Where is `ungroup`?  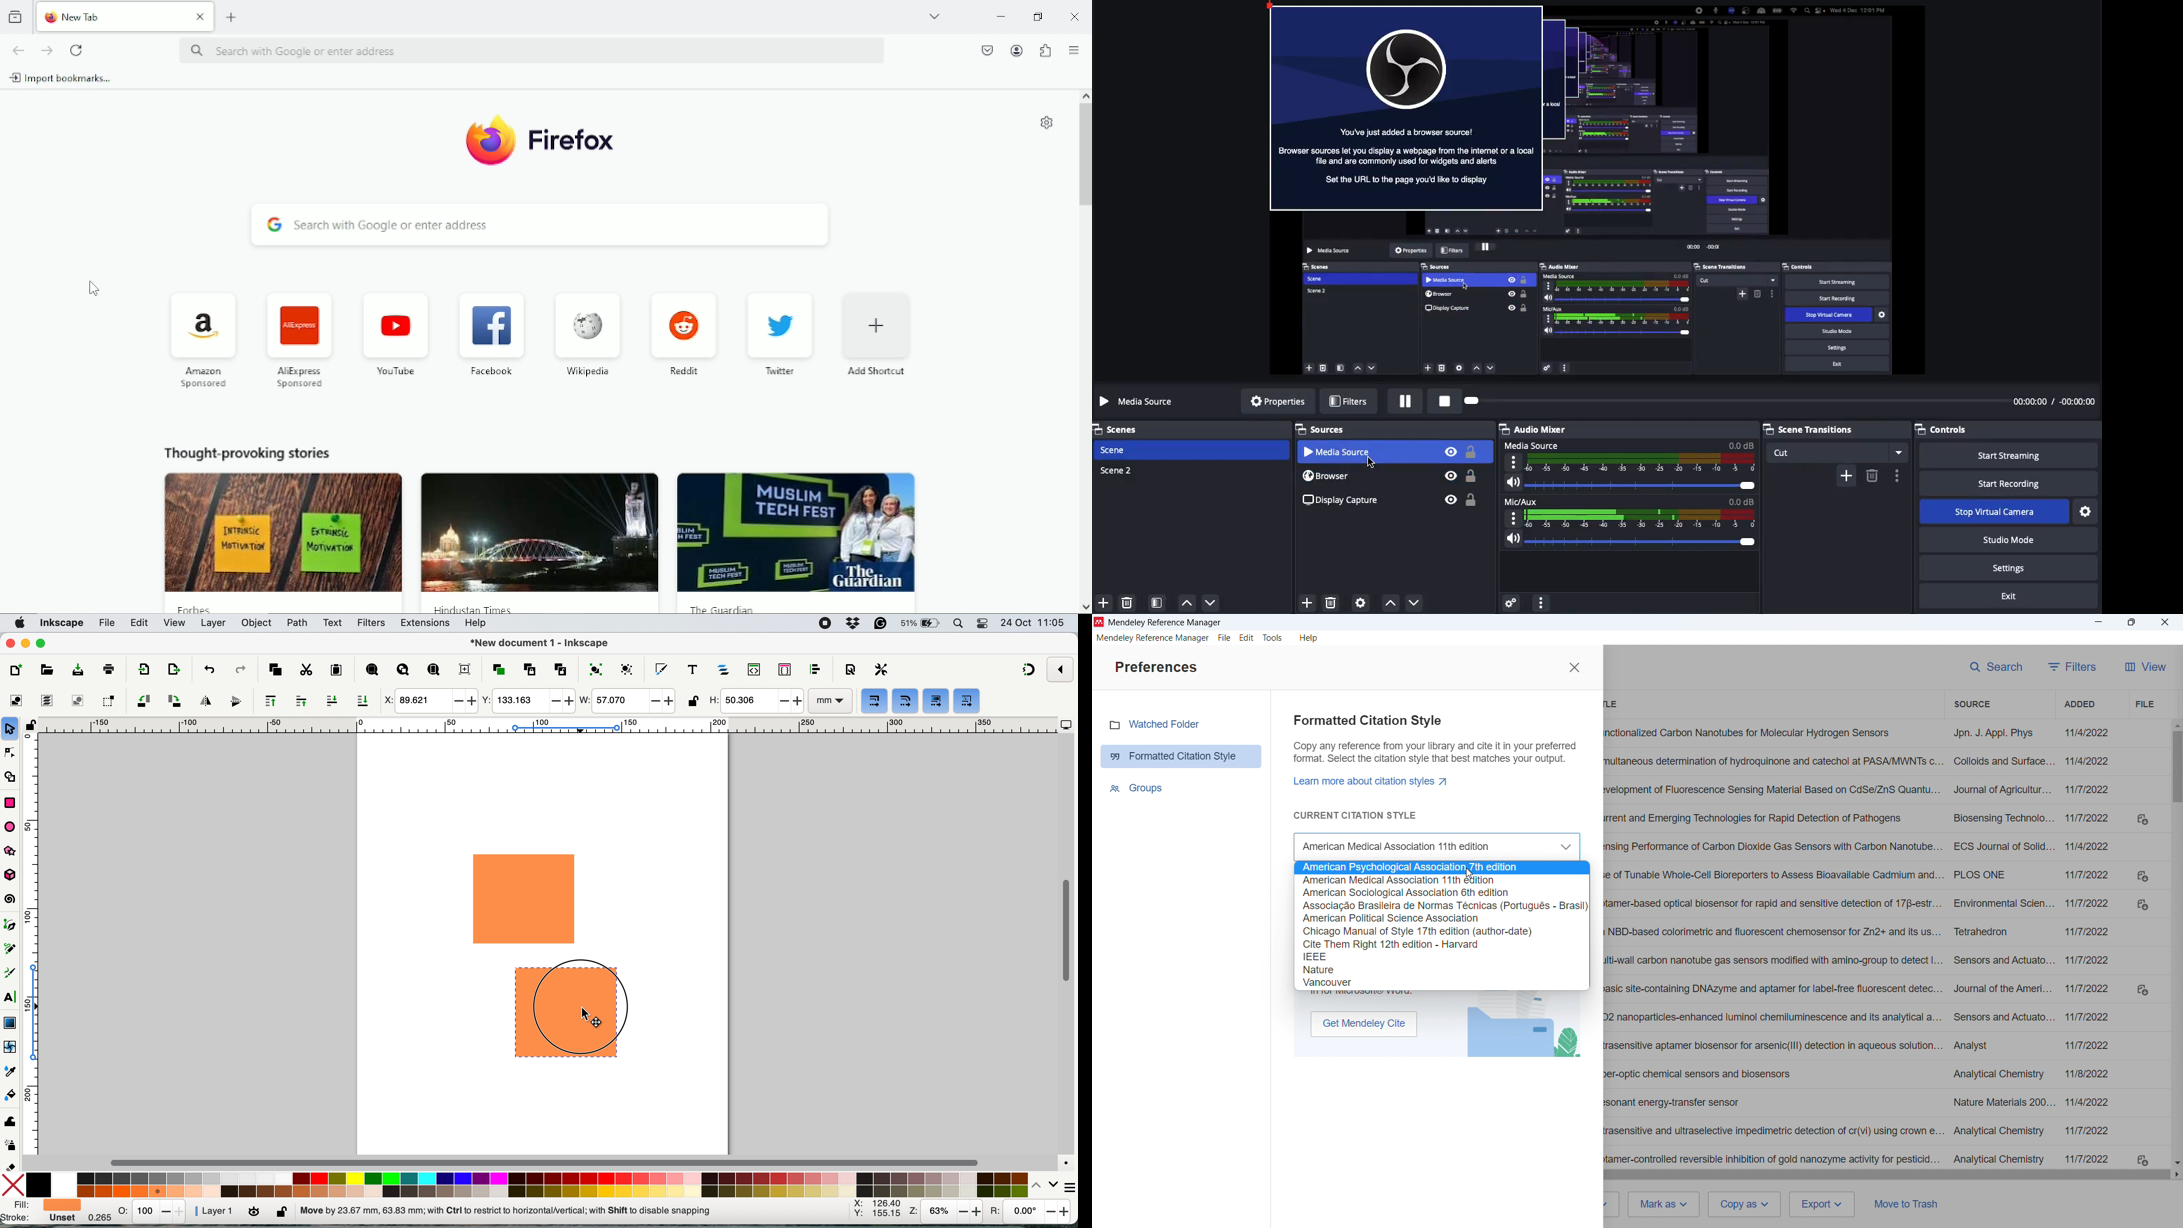 ungroup is located at coordinates (628, 668).